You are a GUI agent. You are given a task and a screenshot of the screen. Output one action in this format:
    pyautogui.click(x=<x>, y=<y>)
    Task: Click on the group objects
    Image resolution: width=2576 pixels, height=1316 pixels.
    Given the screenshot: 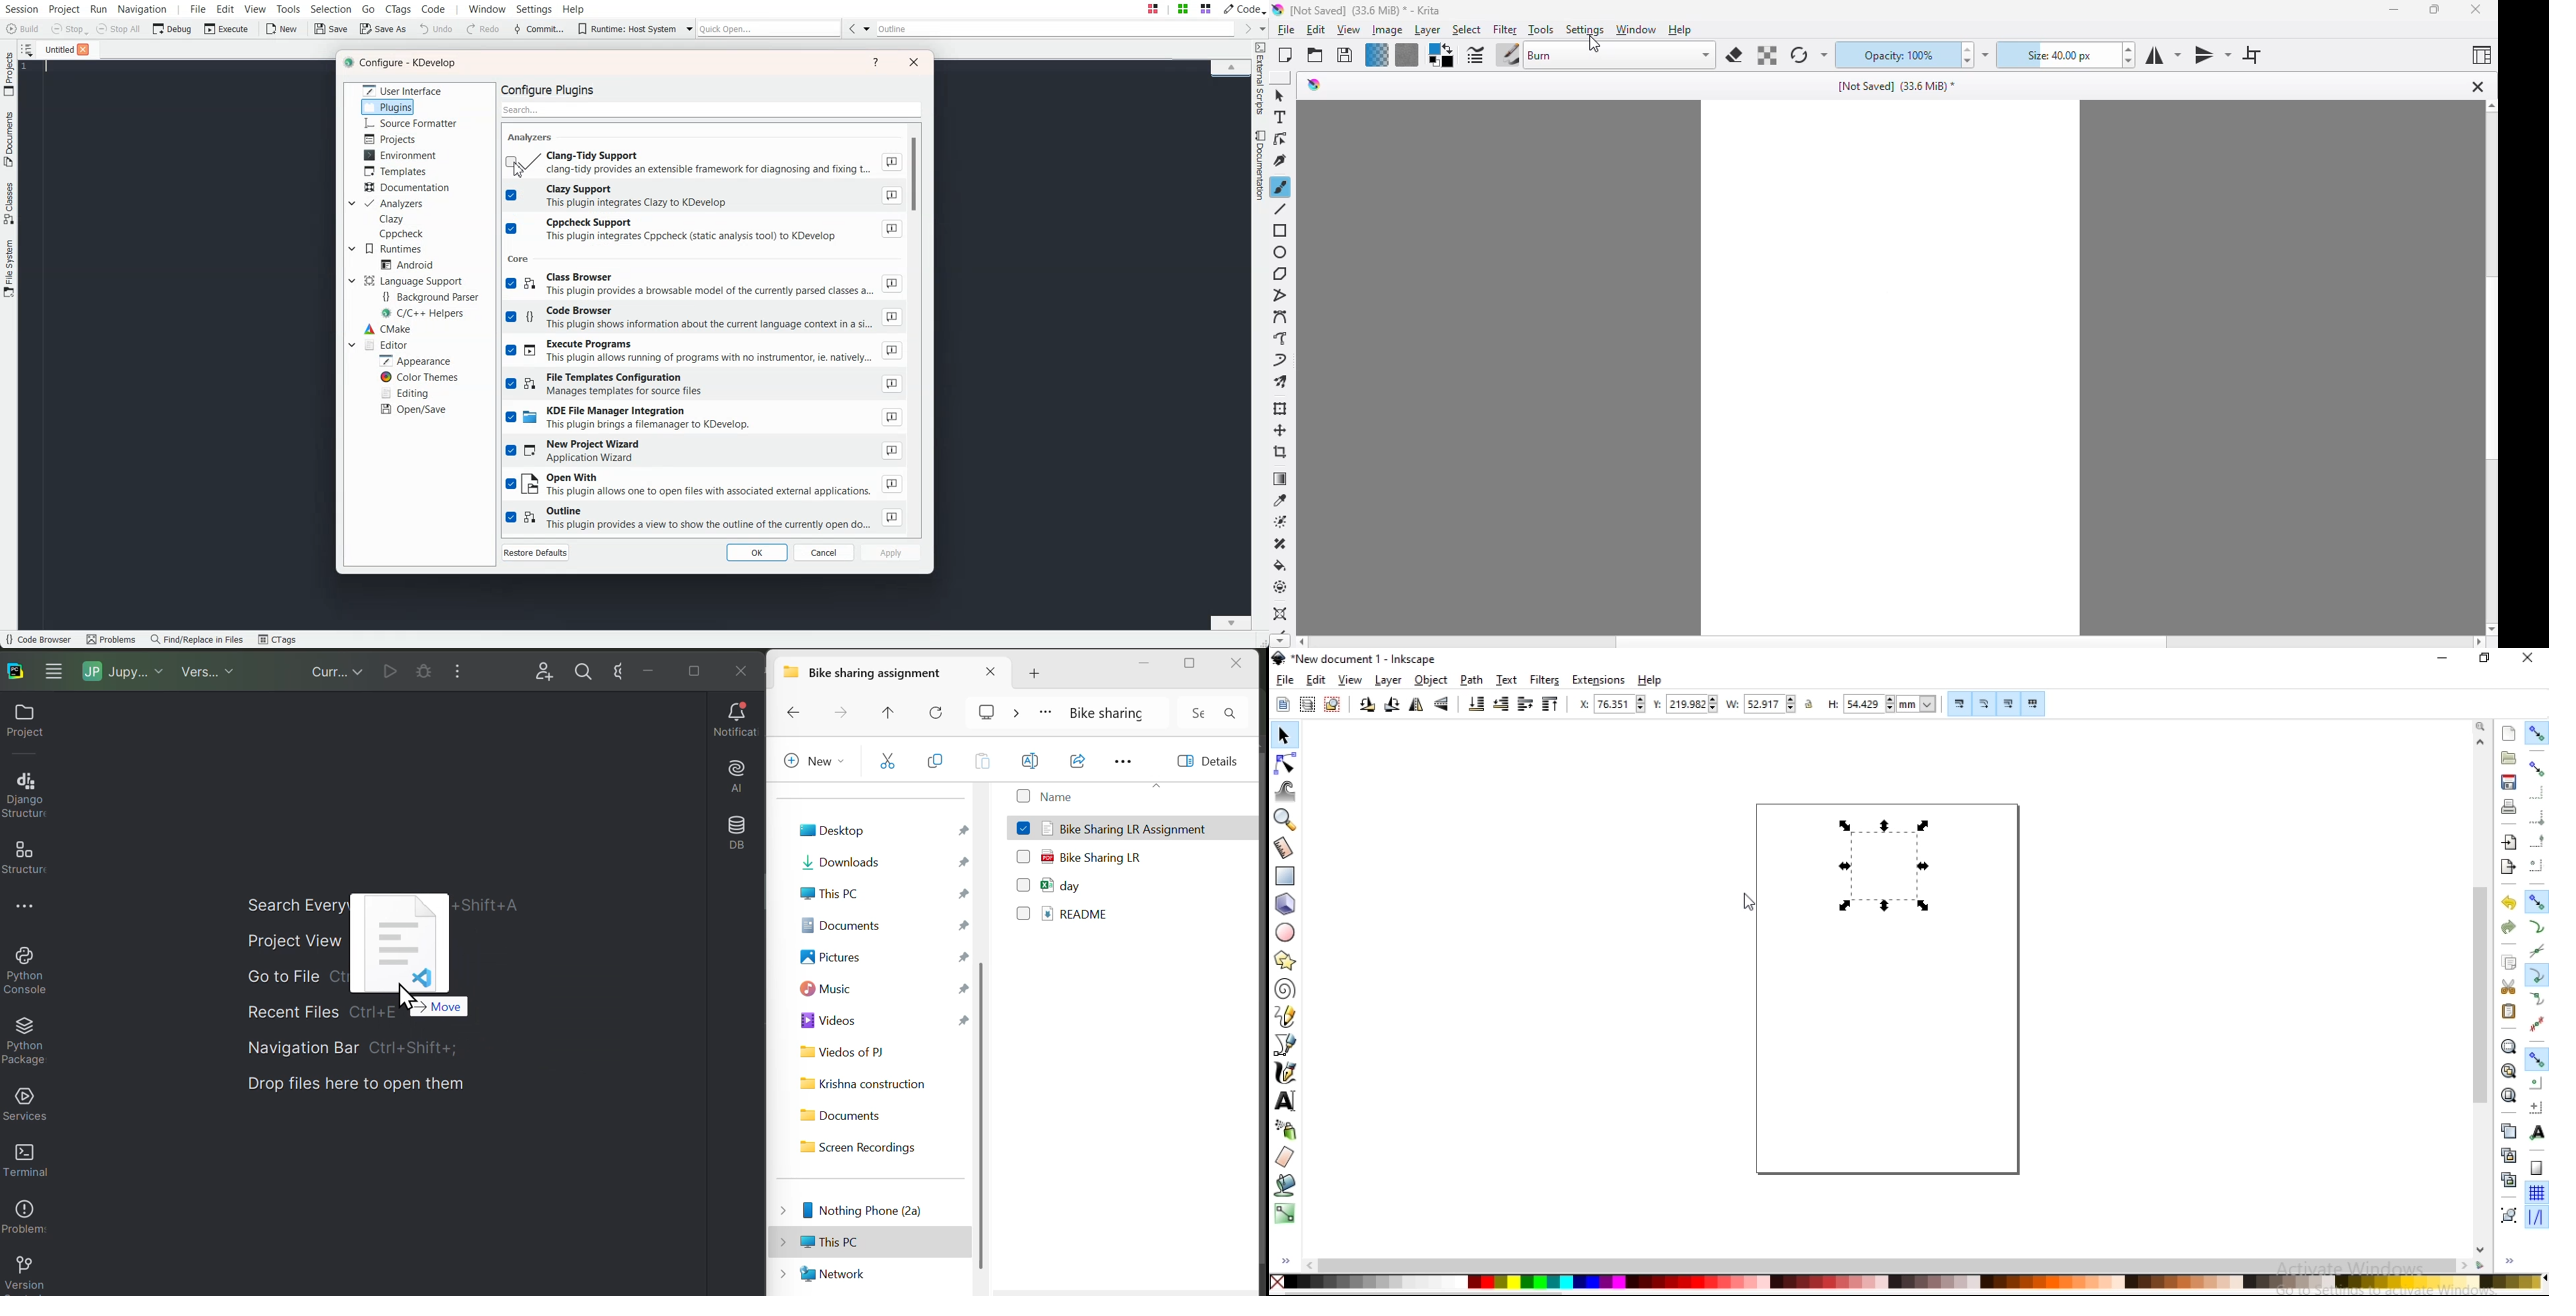 What is the action you would take?
    pyautogui.click(x=2507, y=1215)
    